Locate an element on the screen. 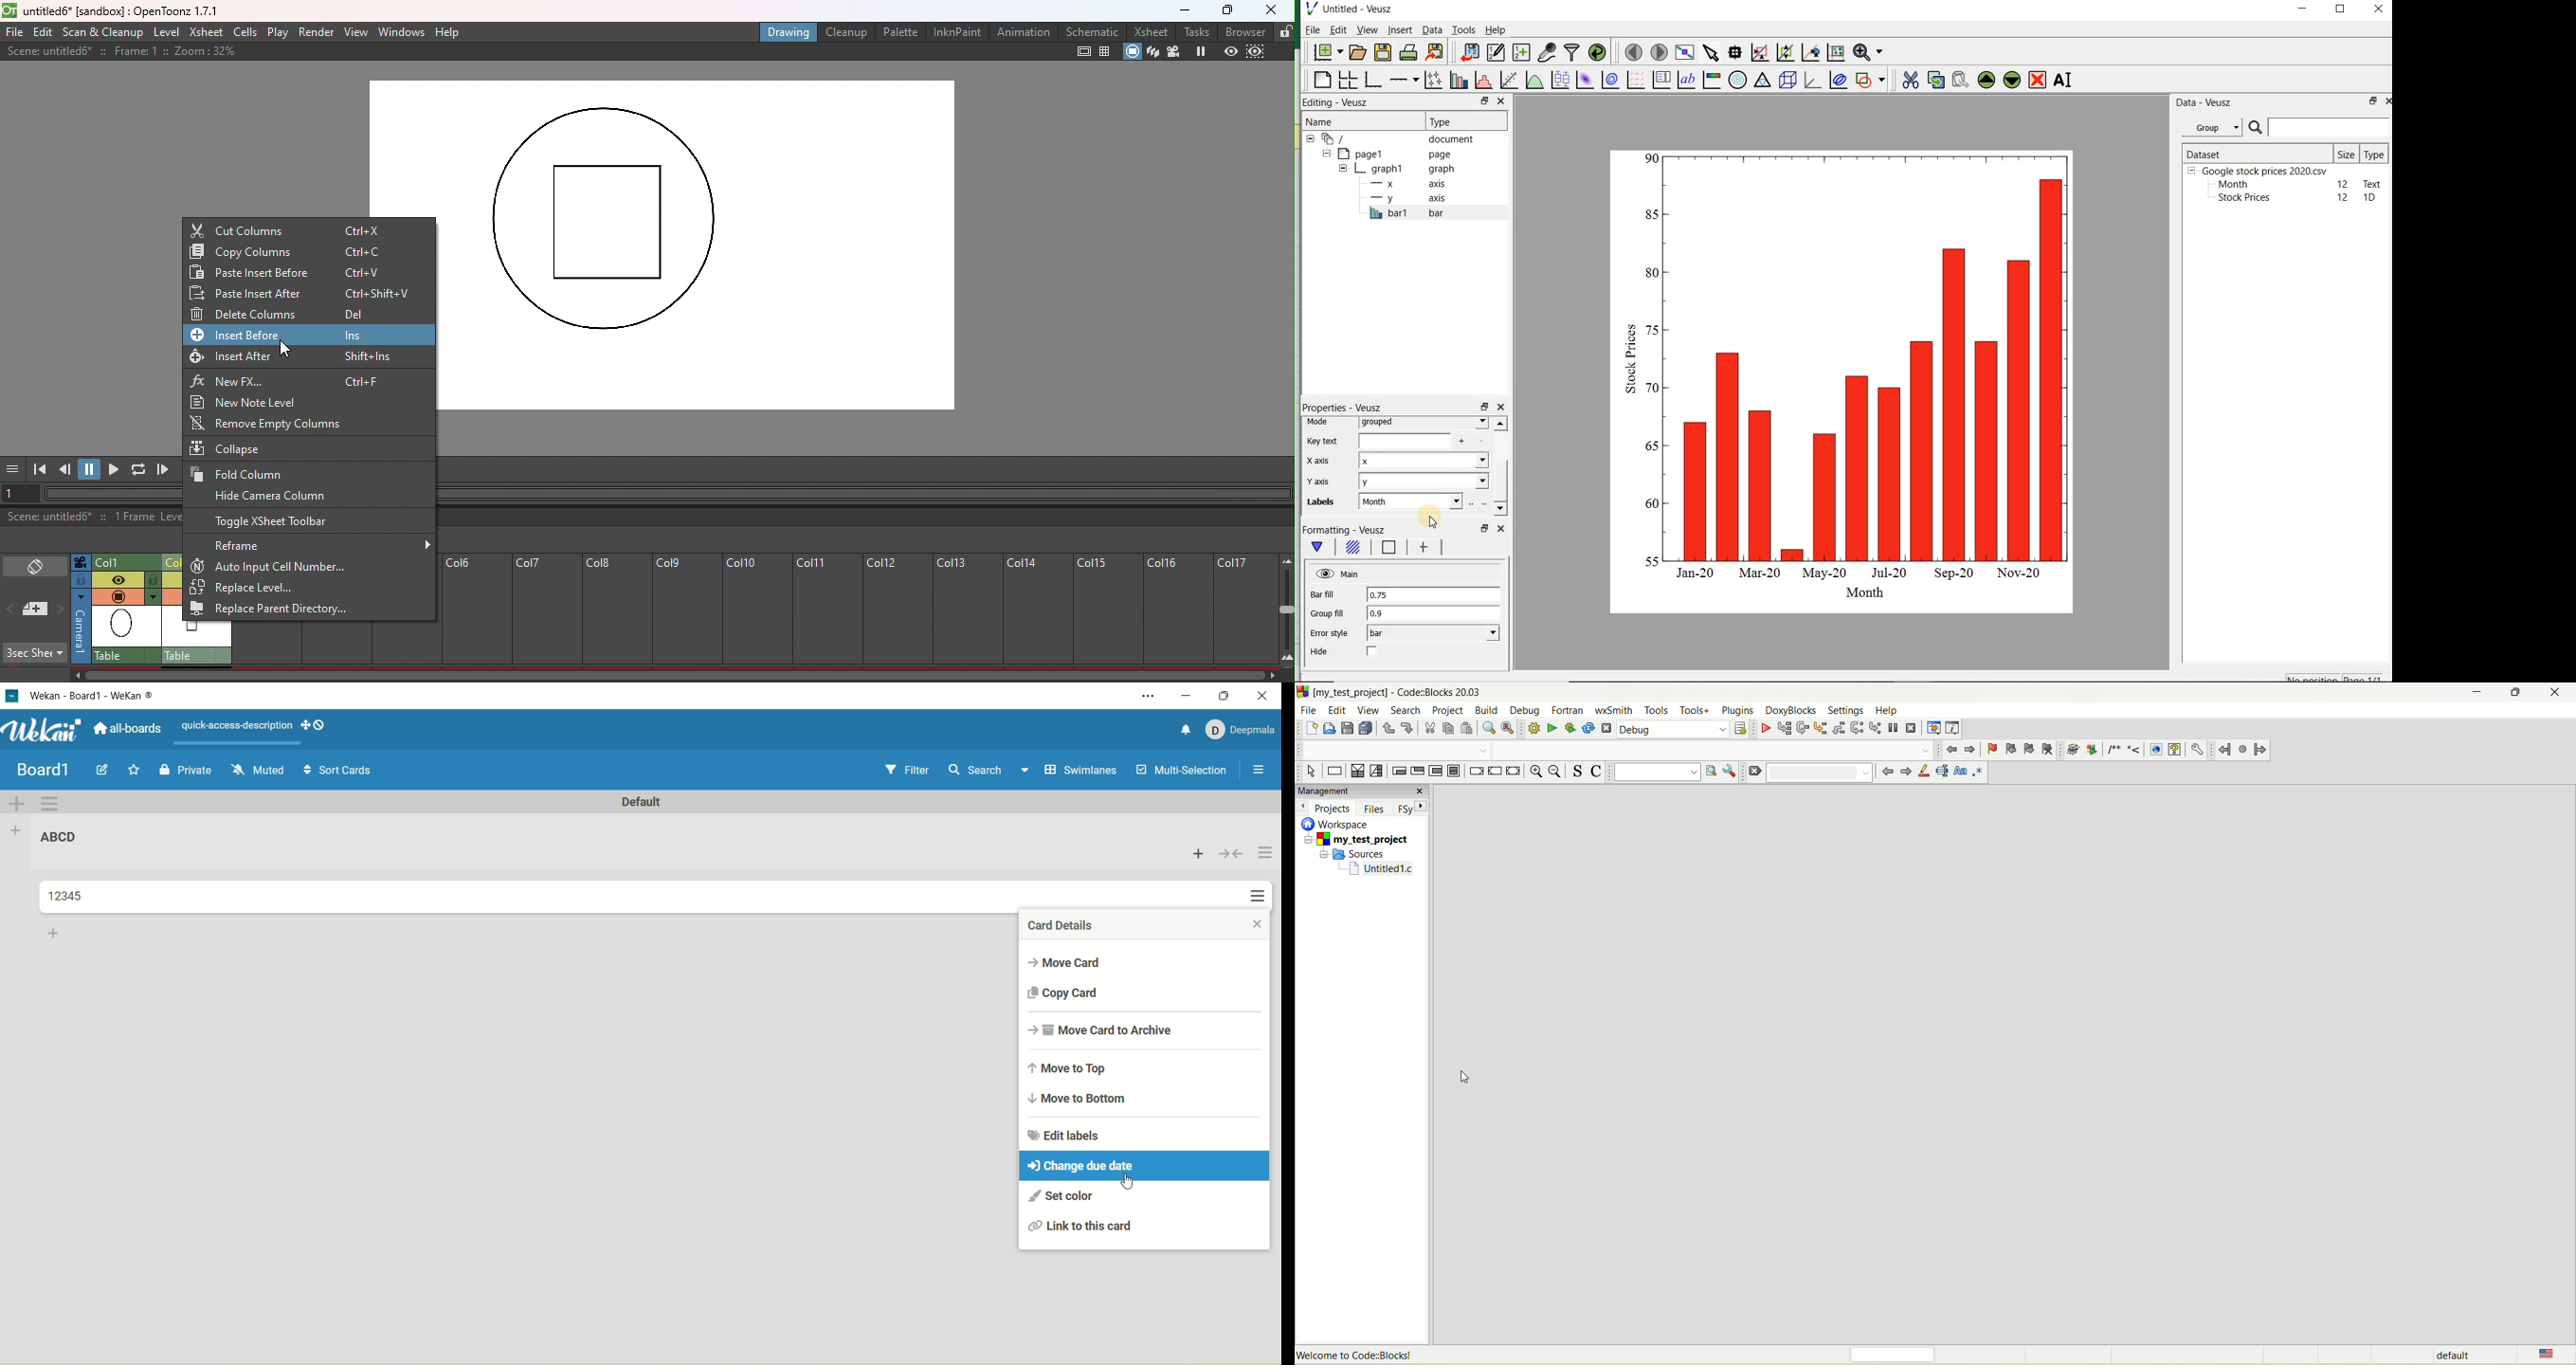  various info is located at coordinates (1954, 727).